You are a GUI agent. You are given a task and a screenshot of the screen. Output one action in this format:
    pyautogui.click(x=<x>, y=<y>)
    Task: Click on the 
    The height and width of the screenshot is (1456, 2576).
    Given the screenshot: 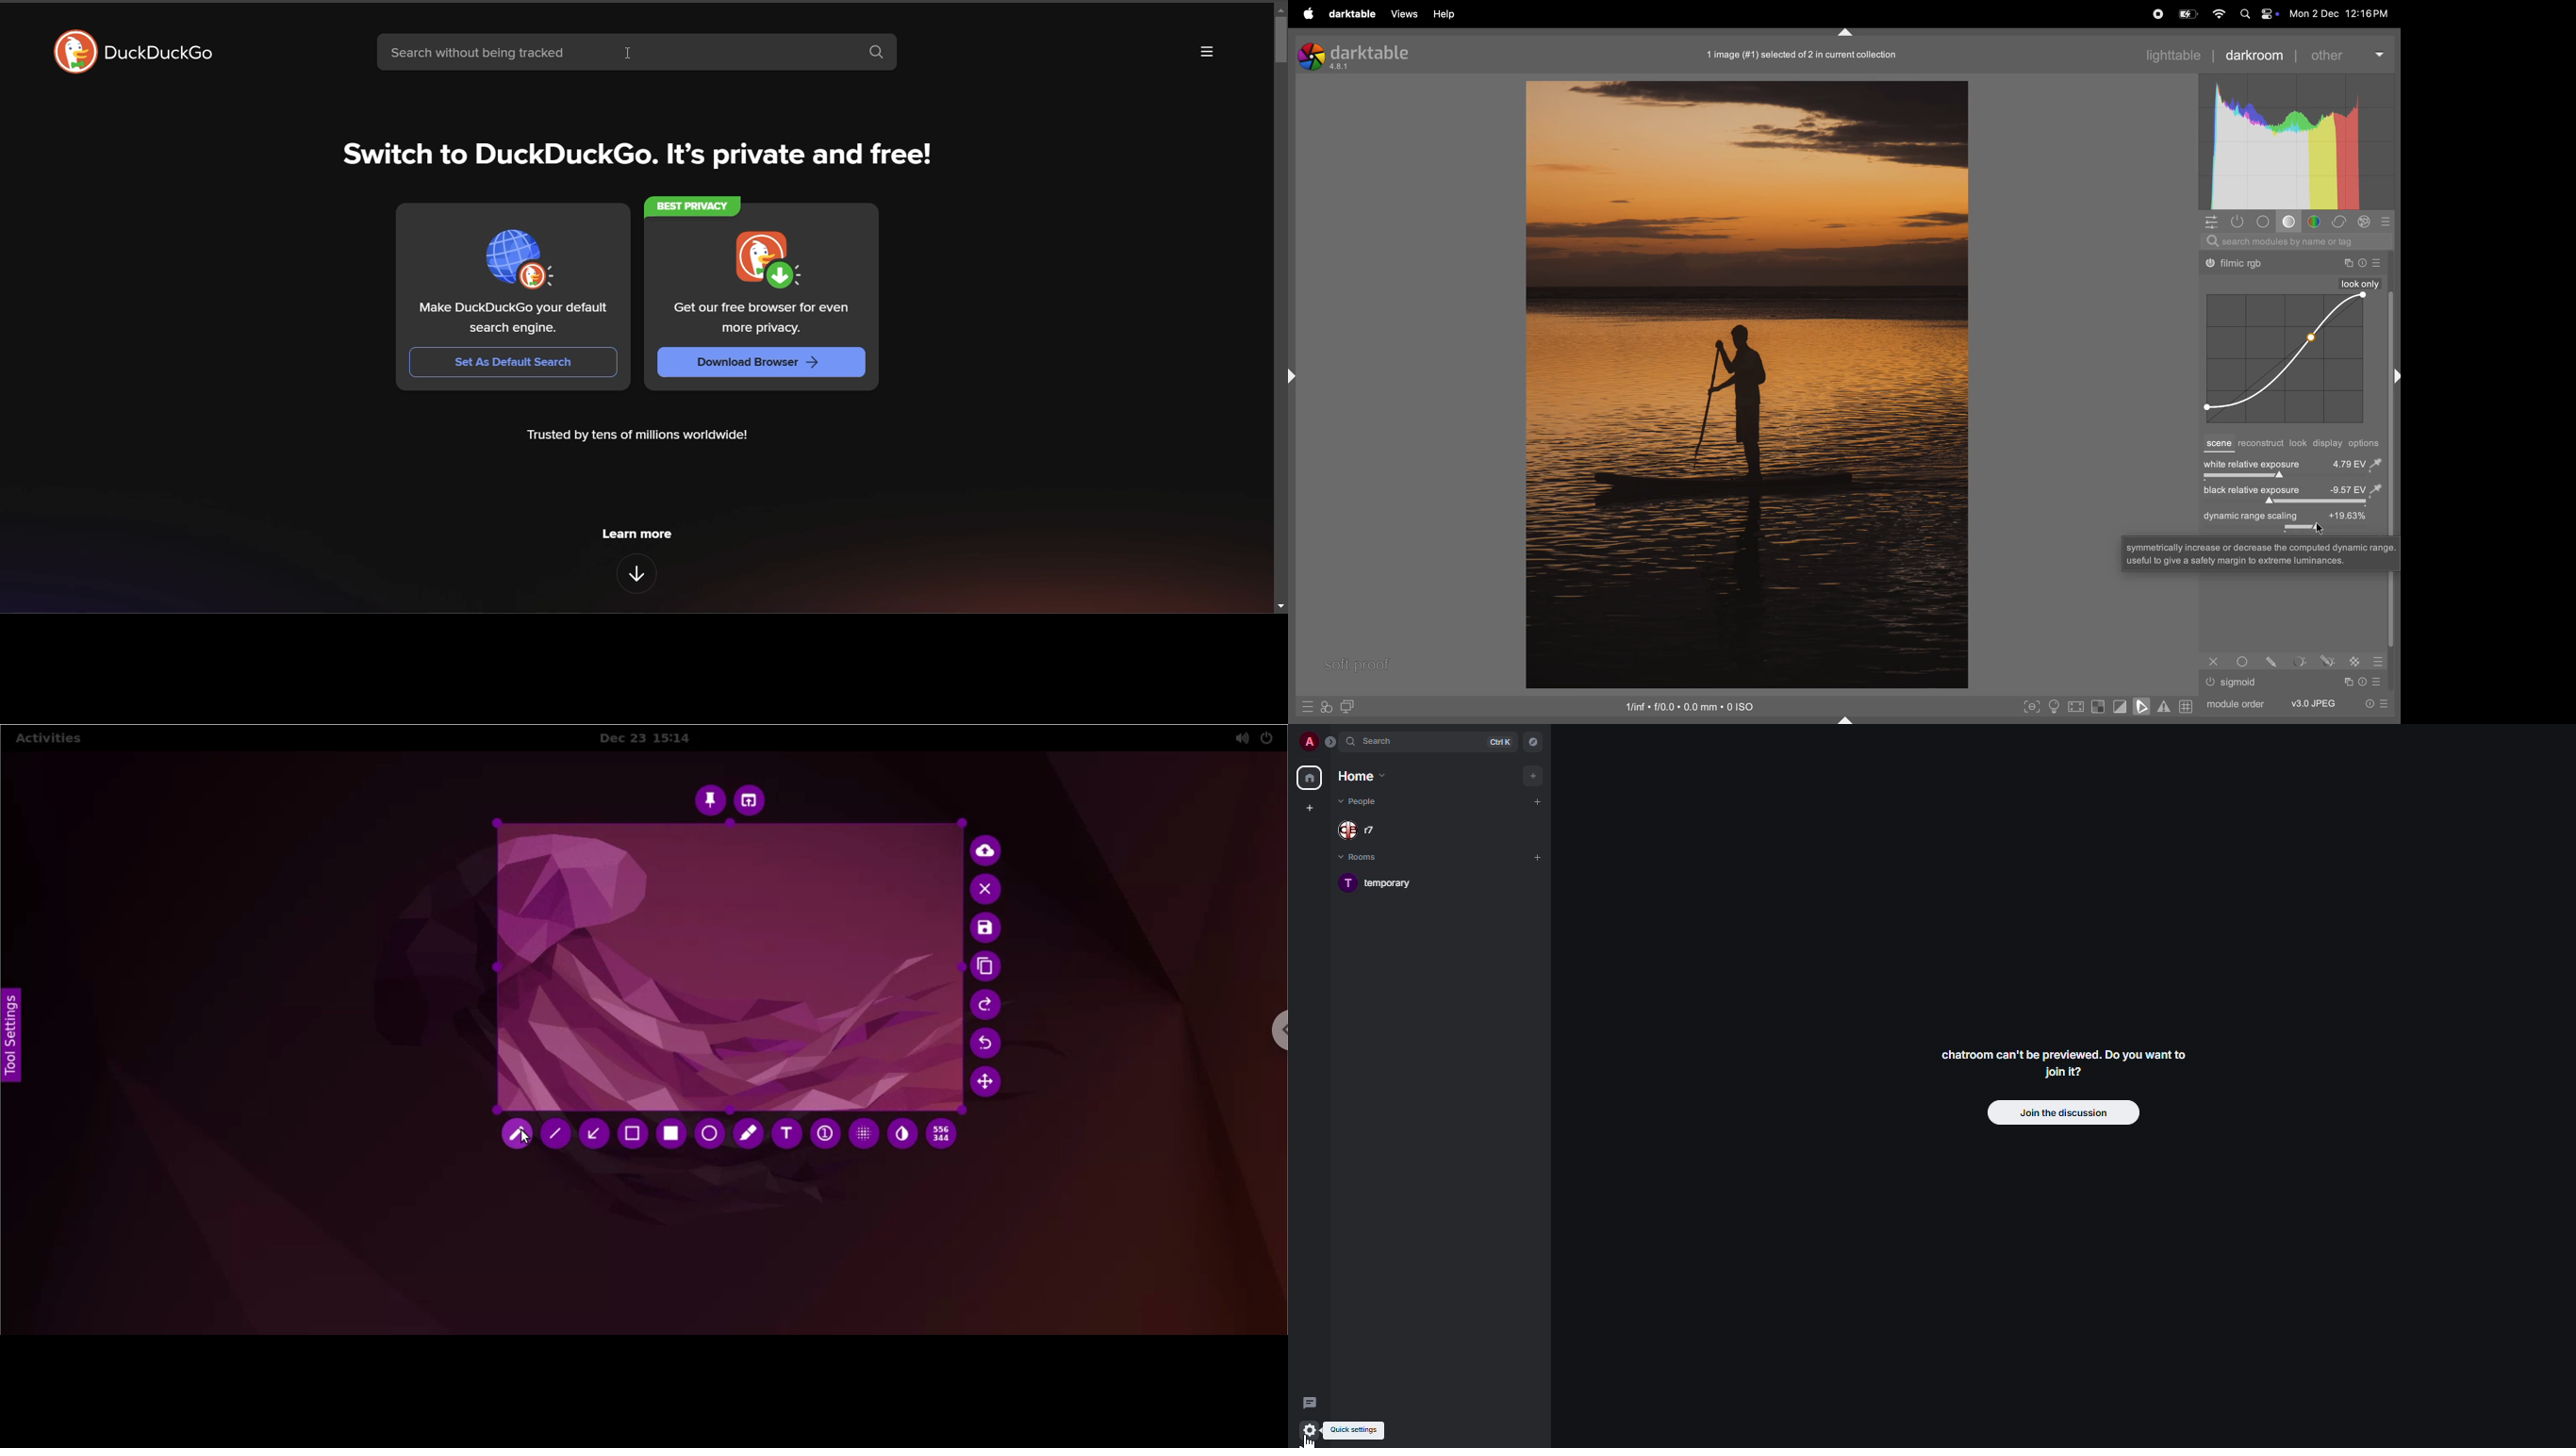 What is the action you would take?
    pyautogui.click(x=2347, y=682)
    